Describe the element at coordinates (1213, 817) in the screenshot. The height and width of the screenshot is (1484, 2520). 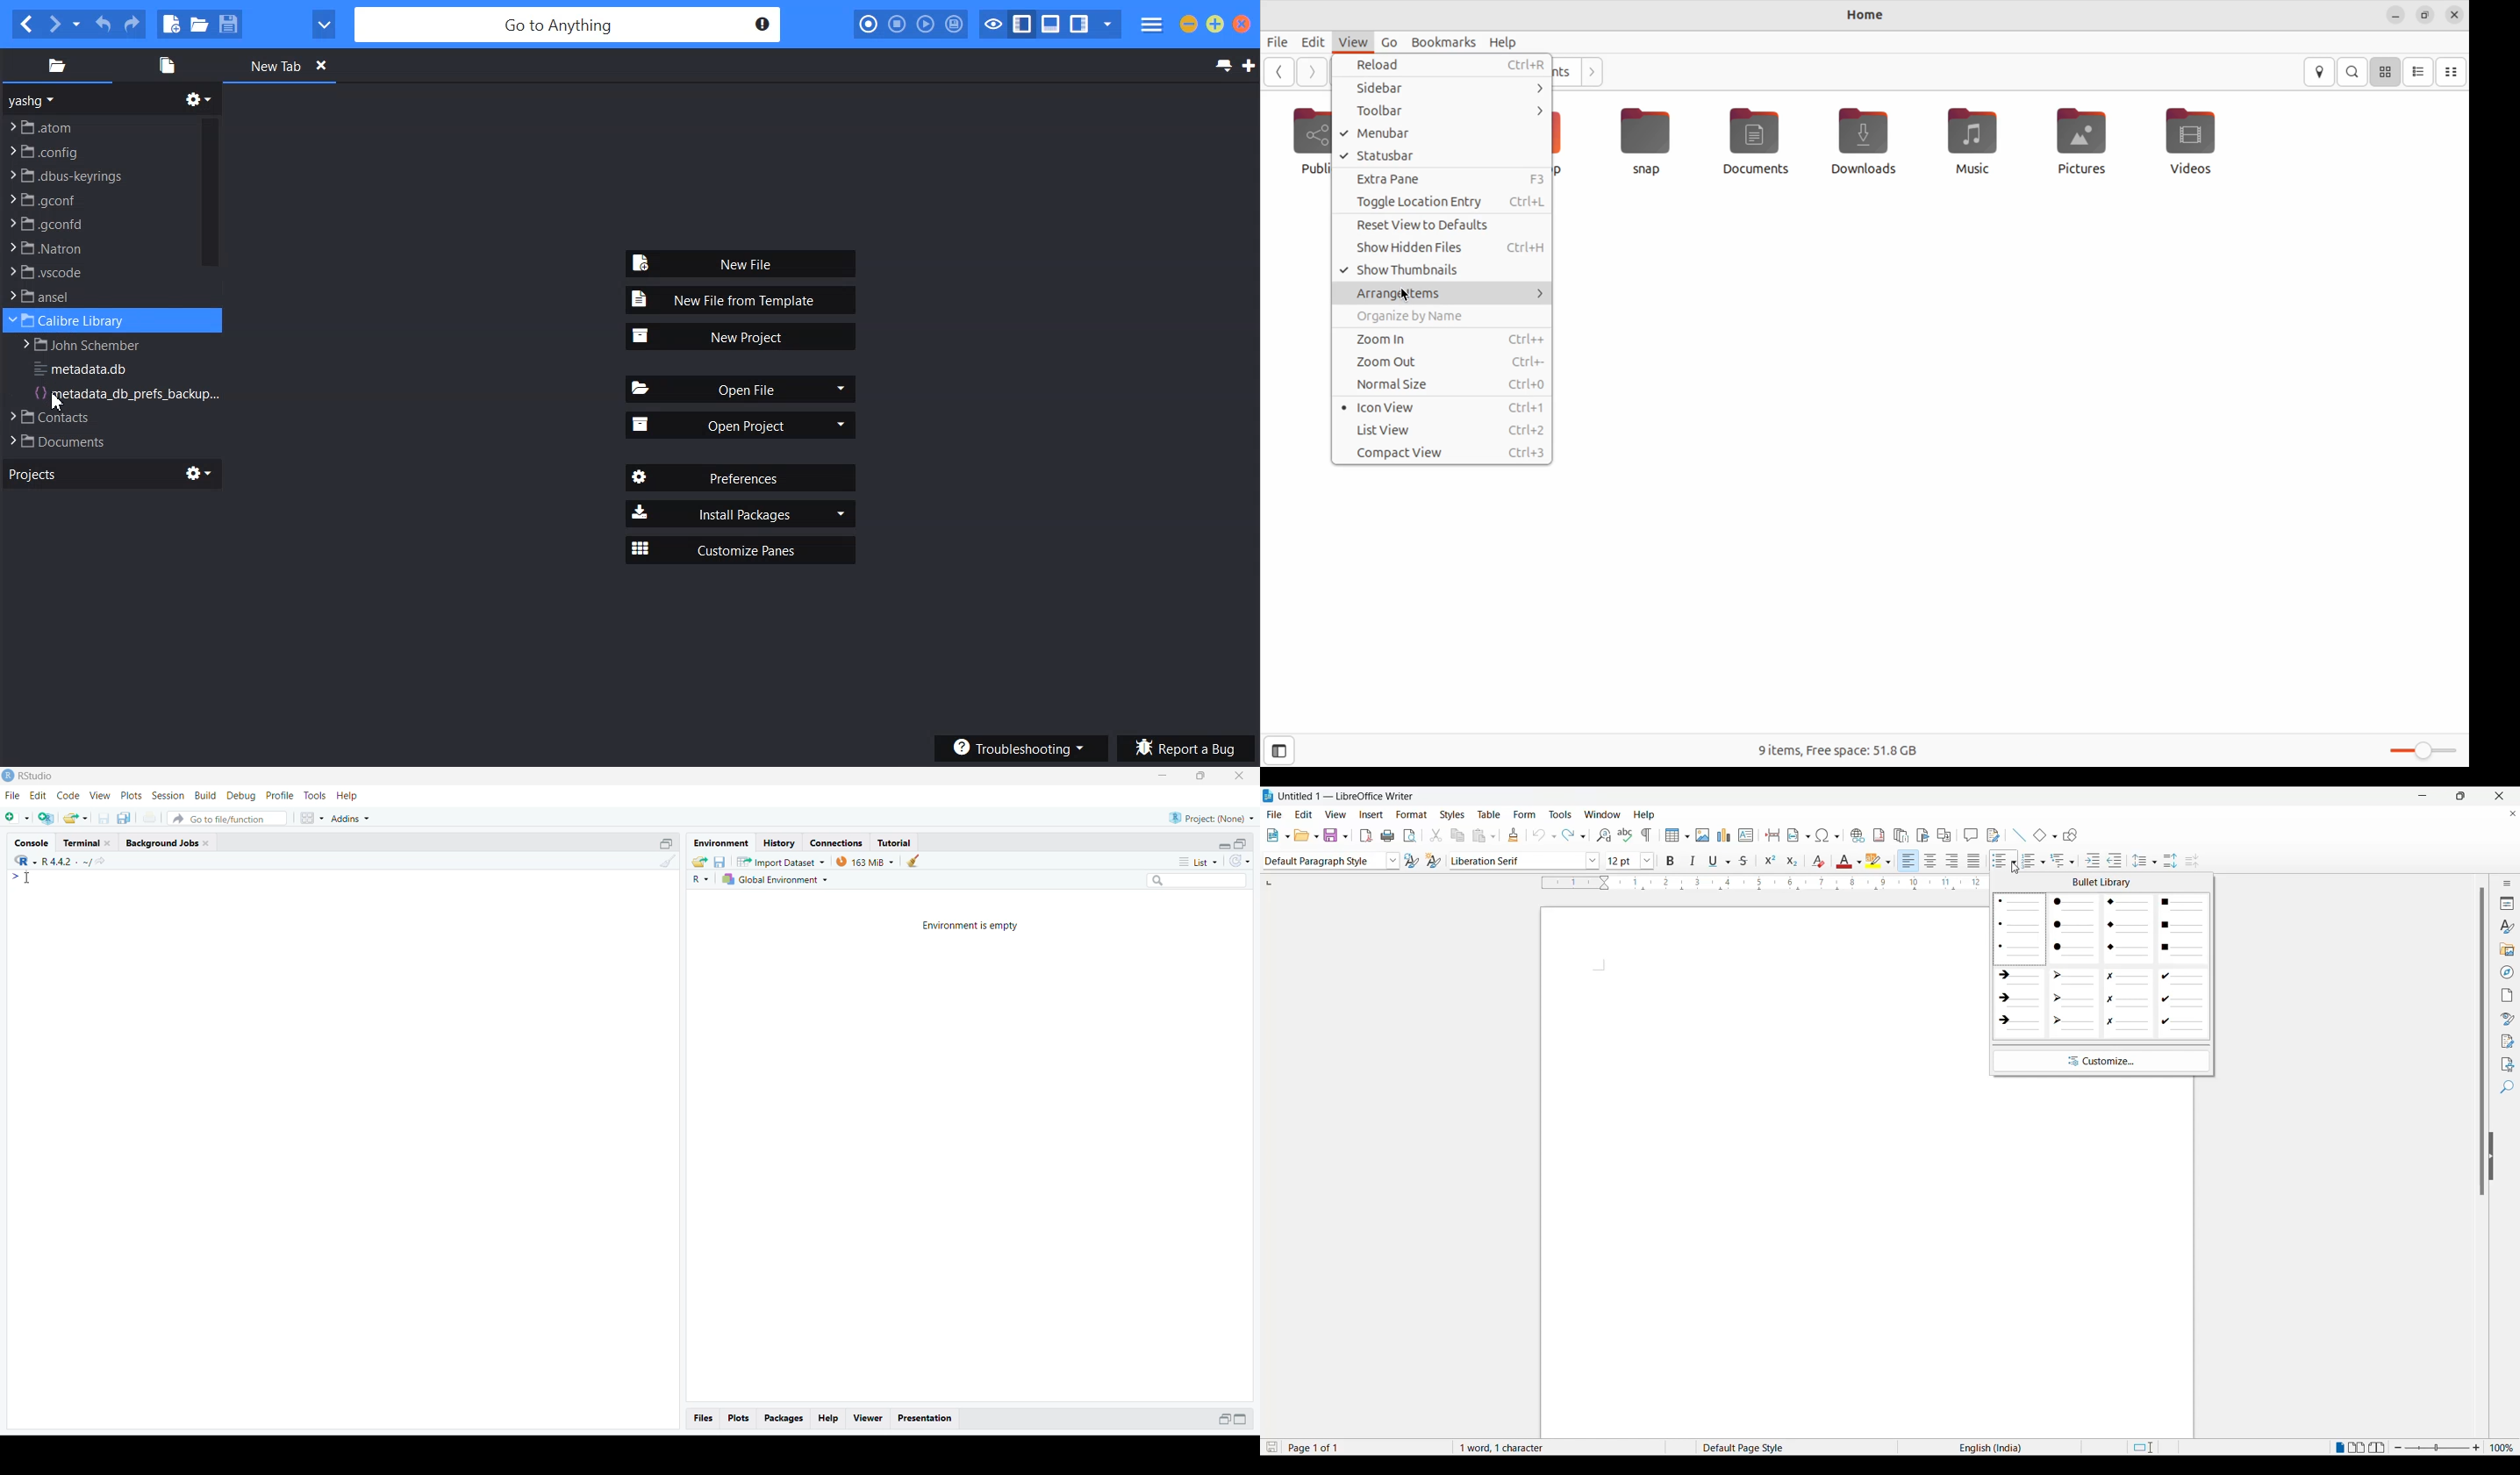
I see `Project: (None)` at that location.